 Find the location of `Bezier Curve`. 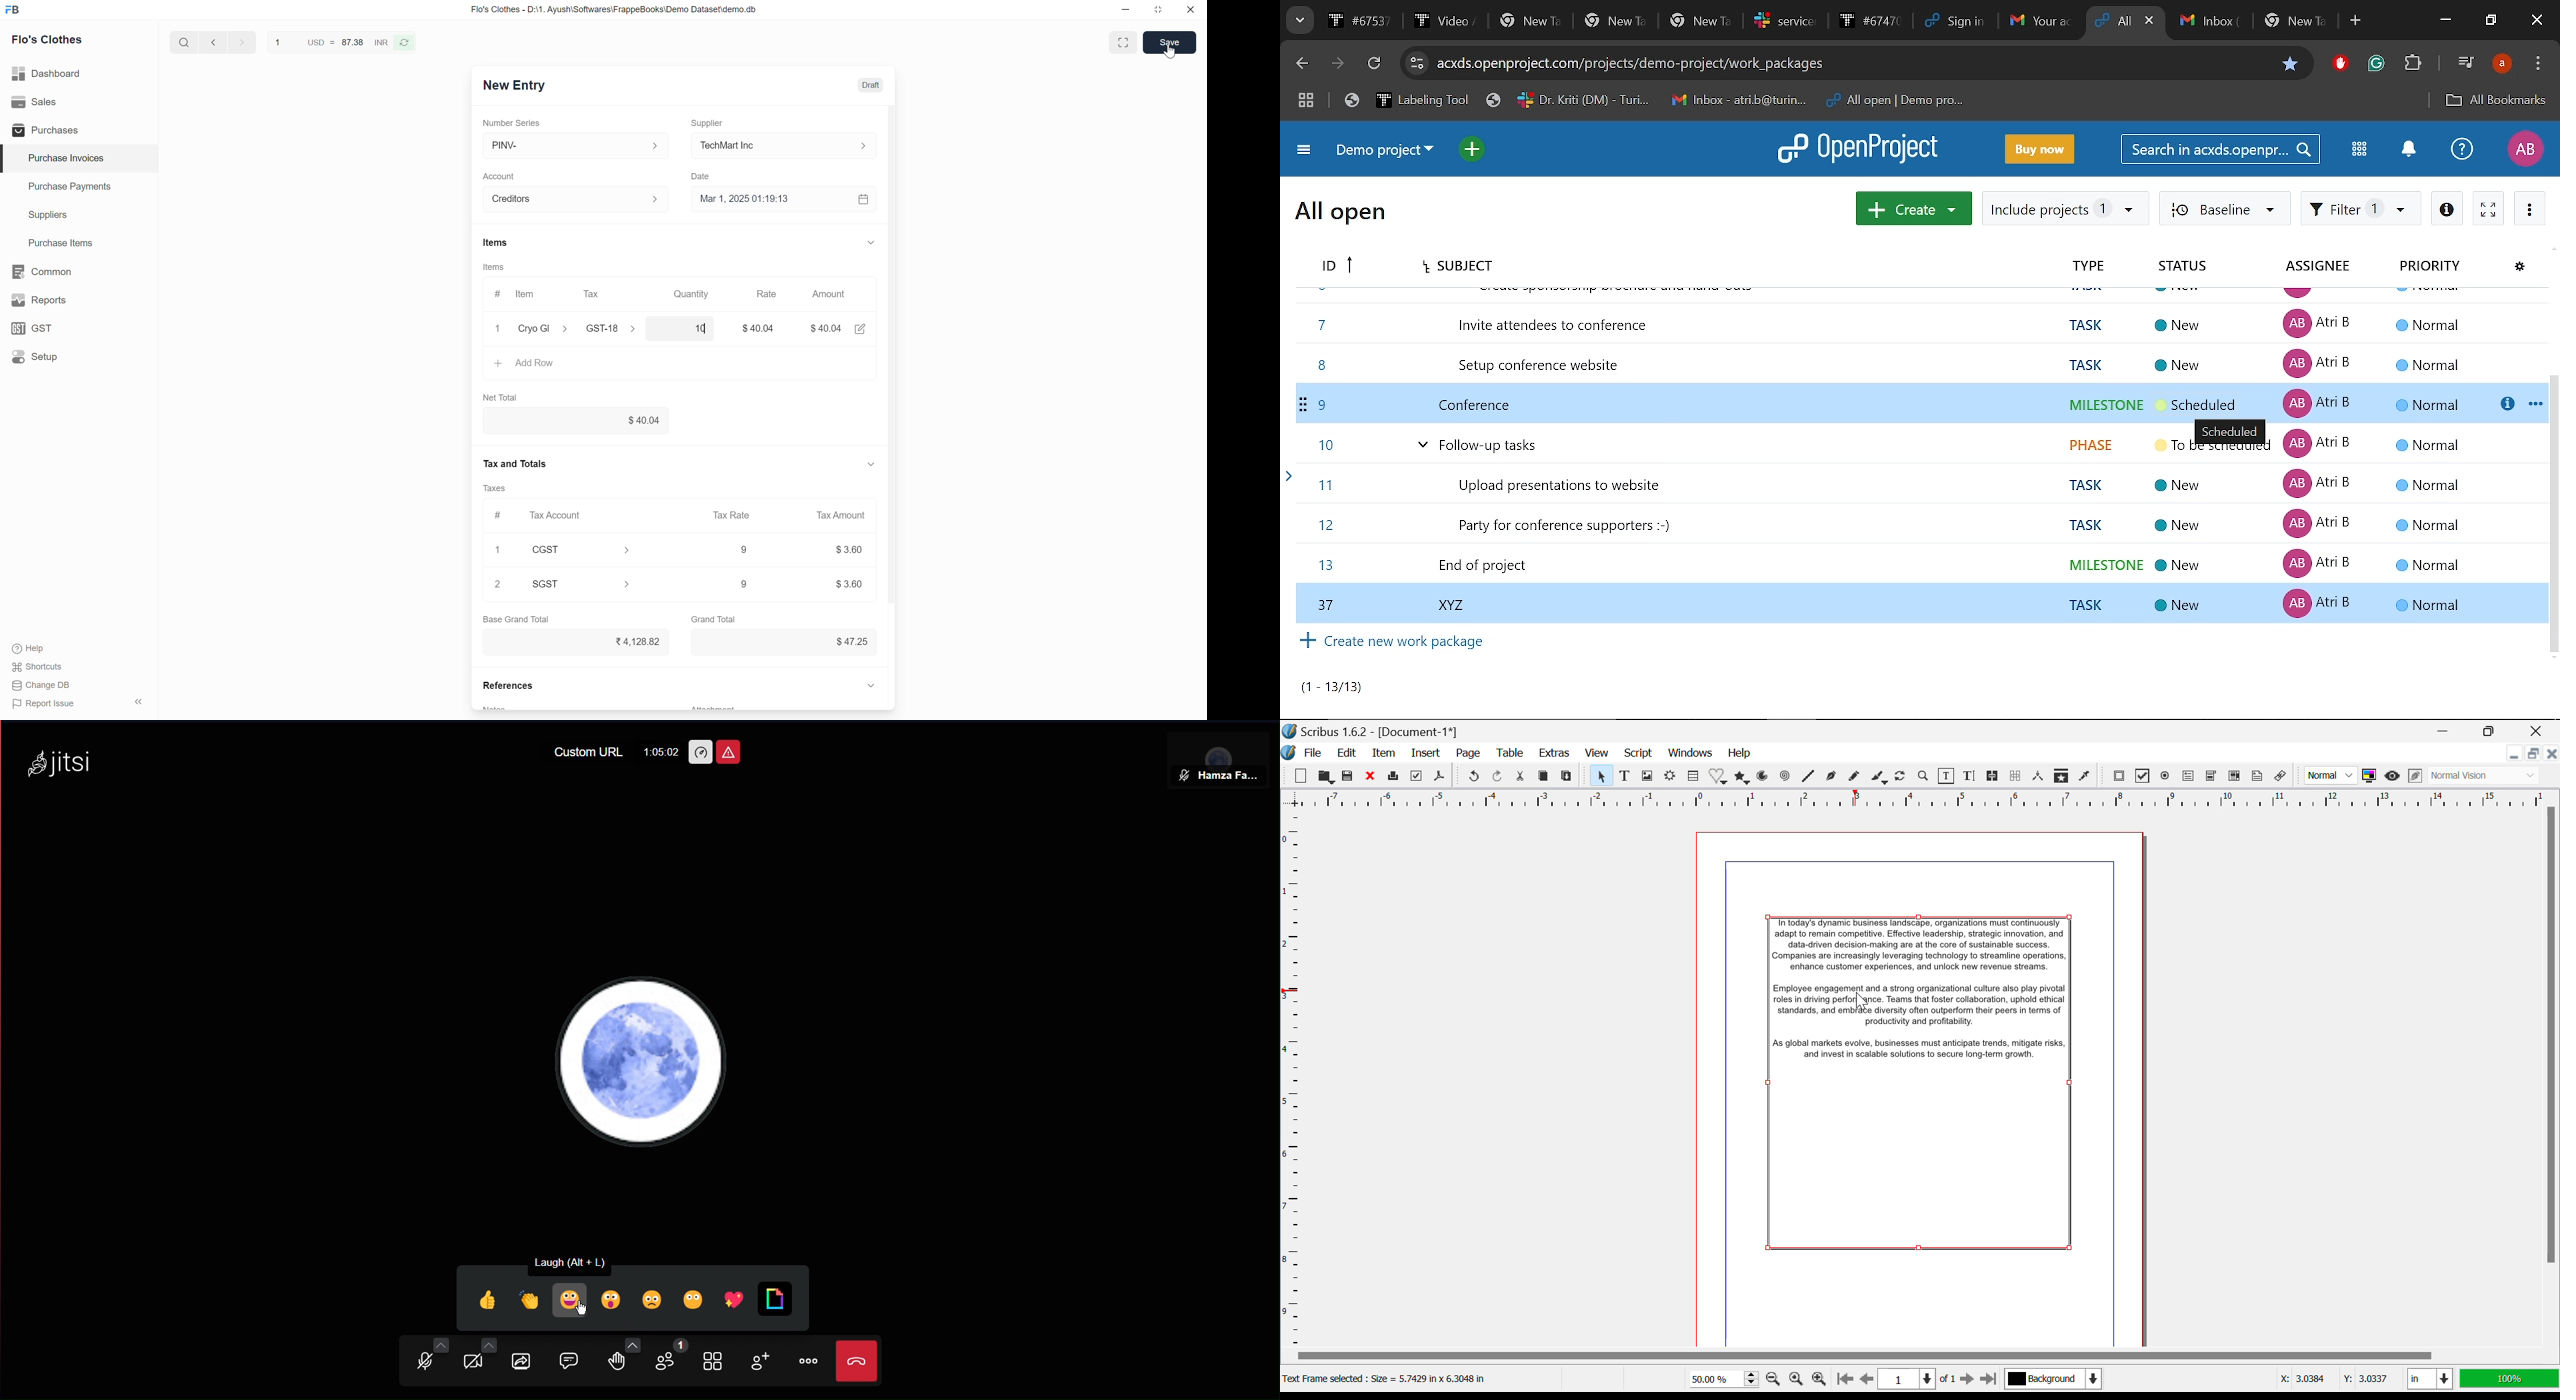

Bezier Curve is located at coordinates (1831, 777).